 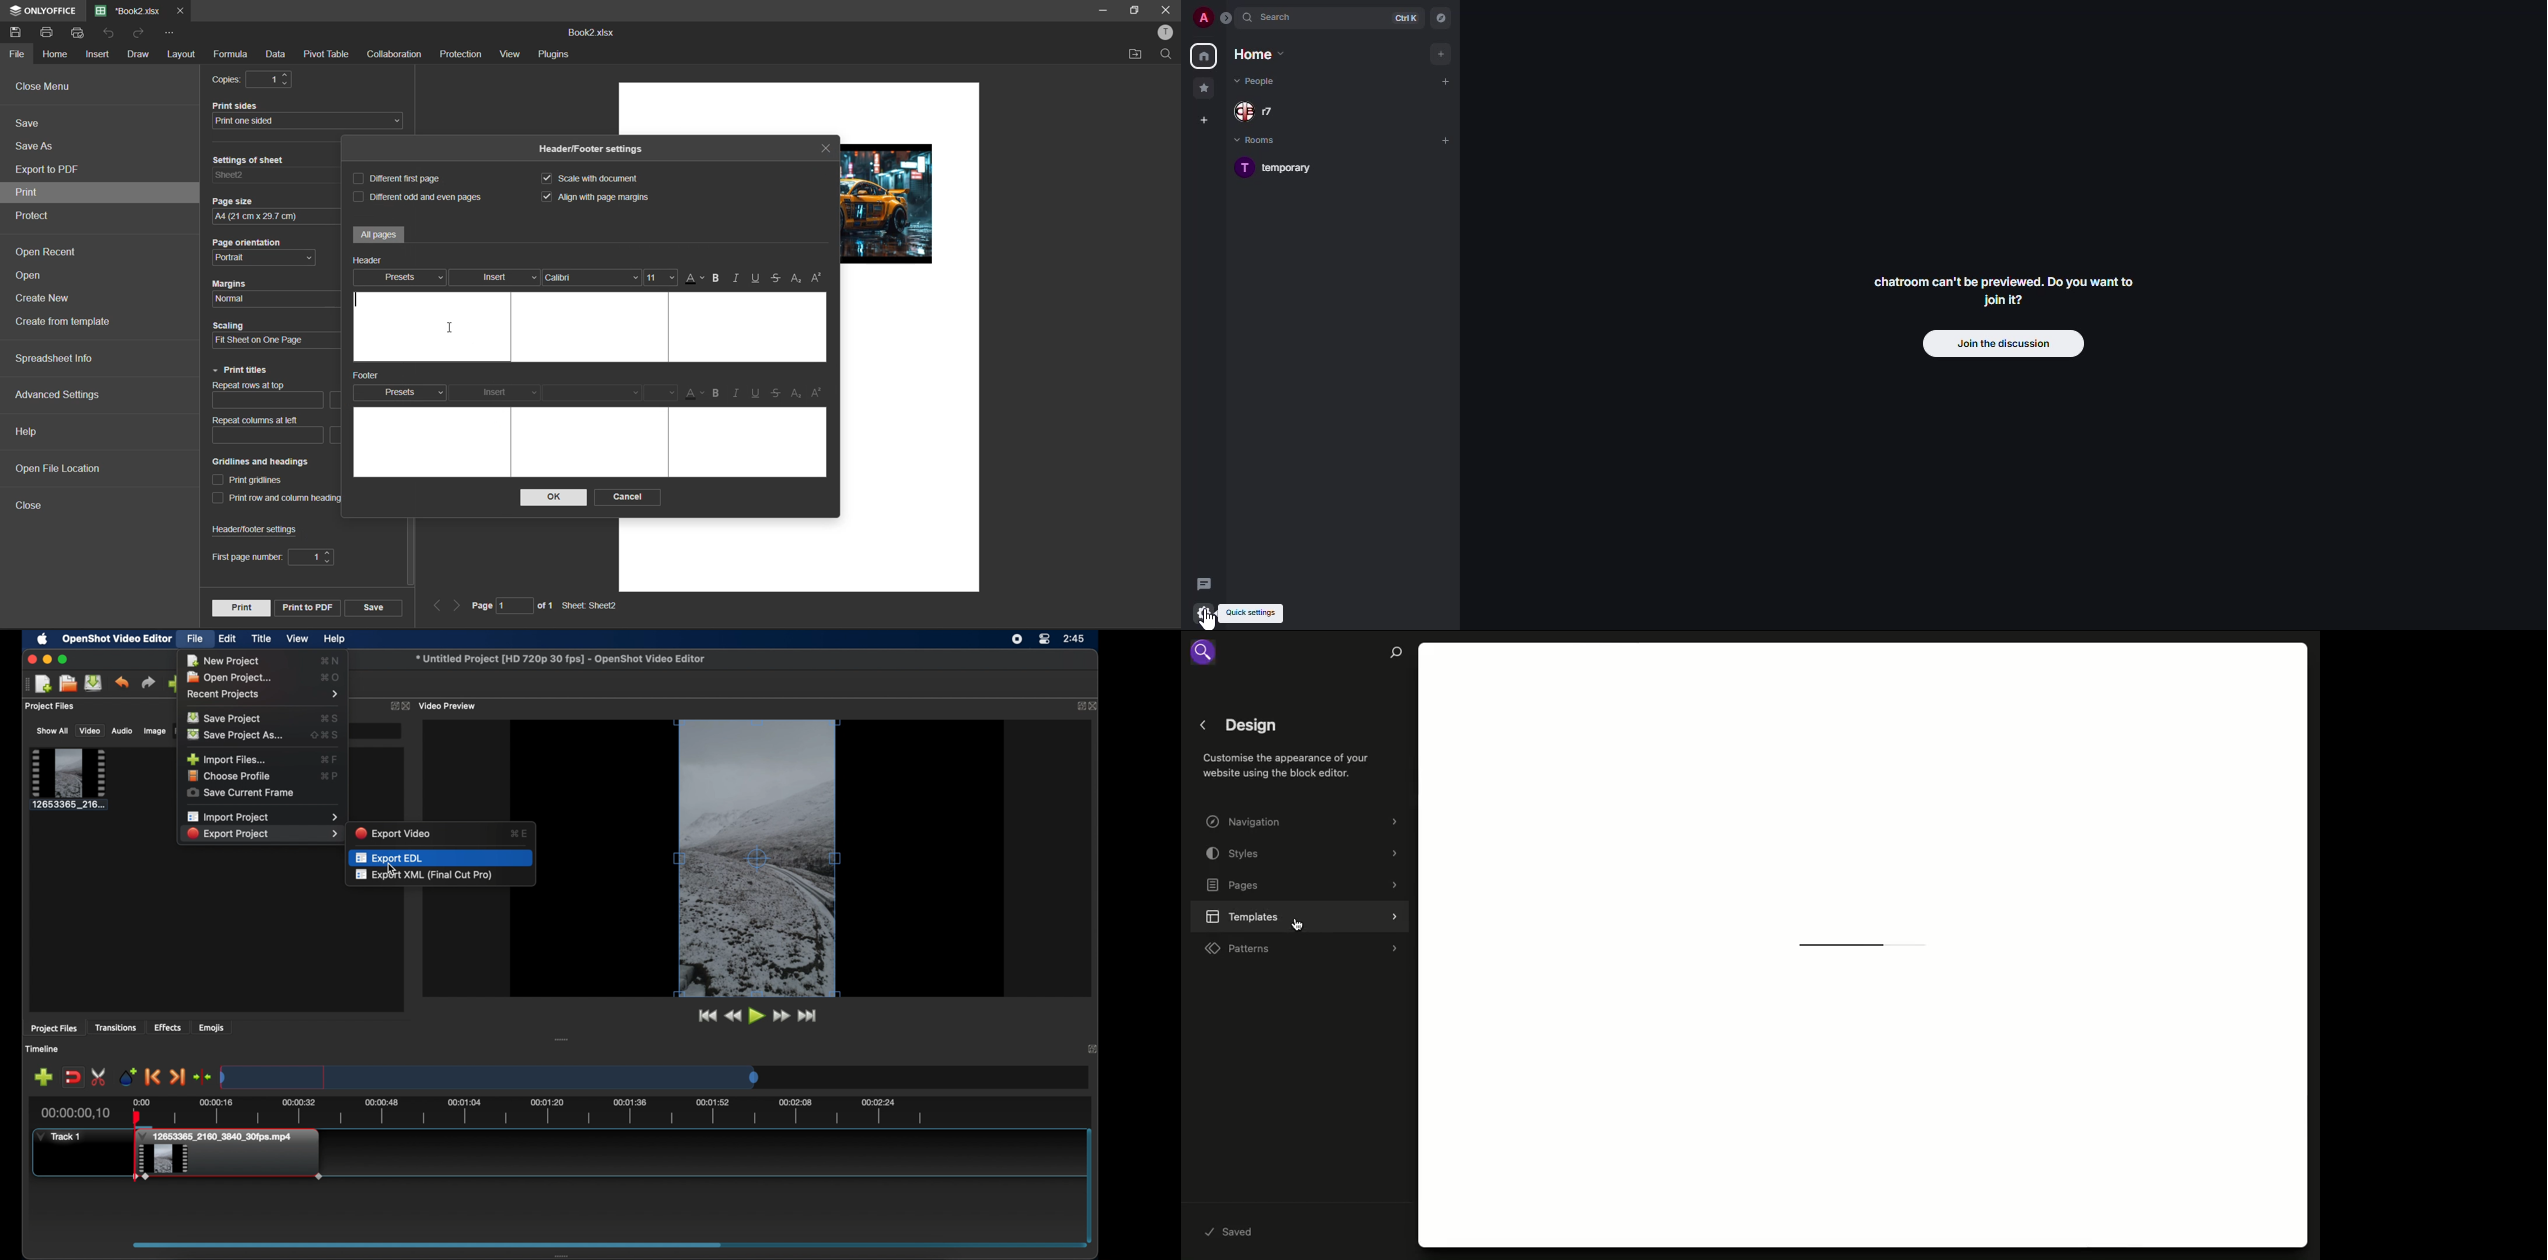 I want to click on gridlines and headings, so click(x=274, y=462).